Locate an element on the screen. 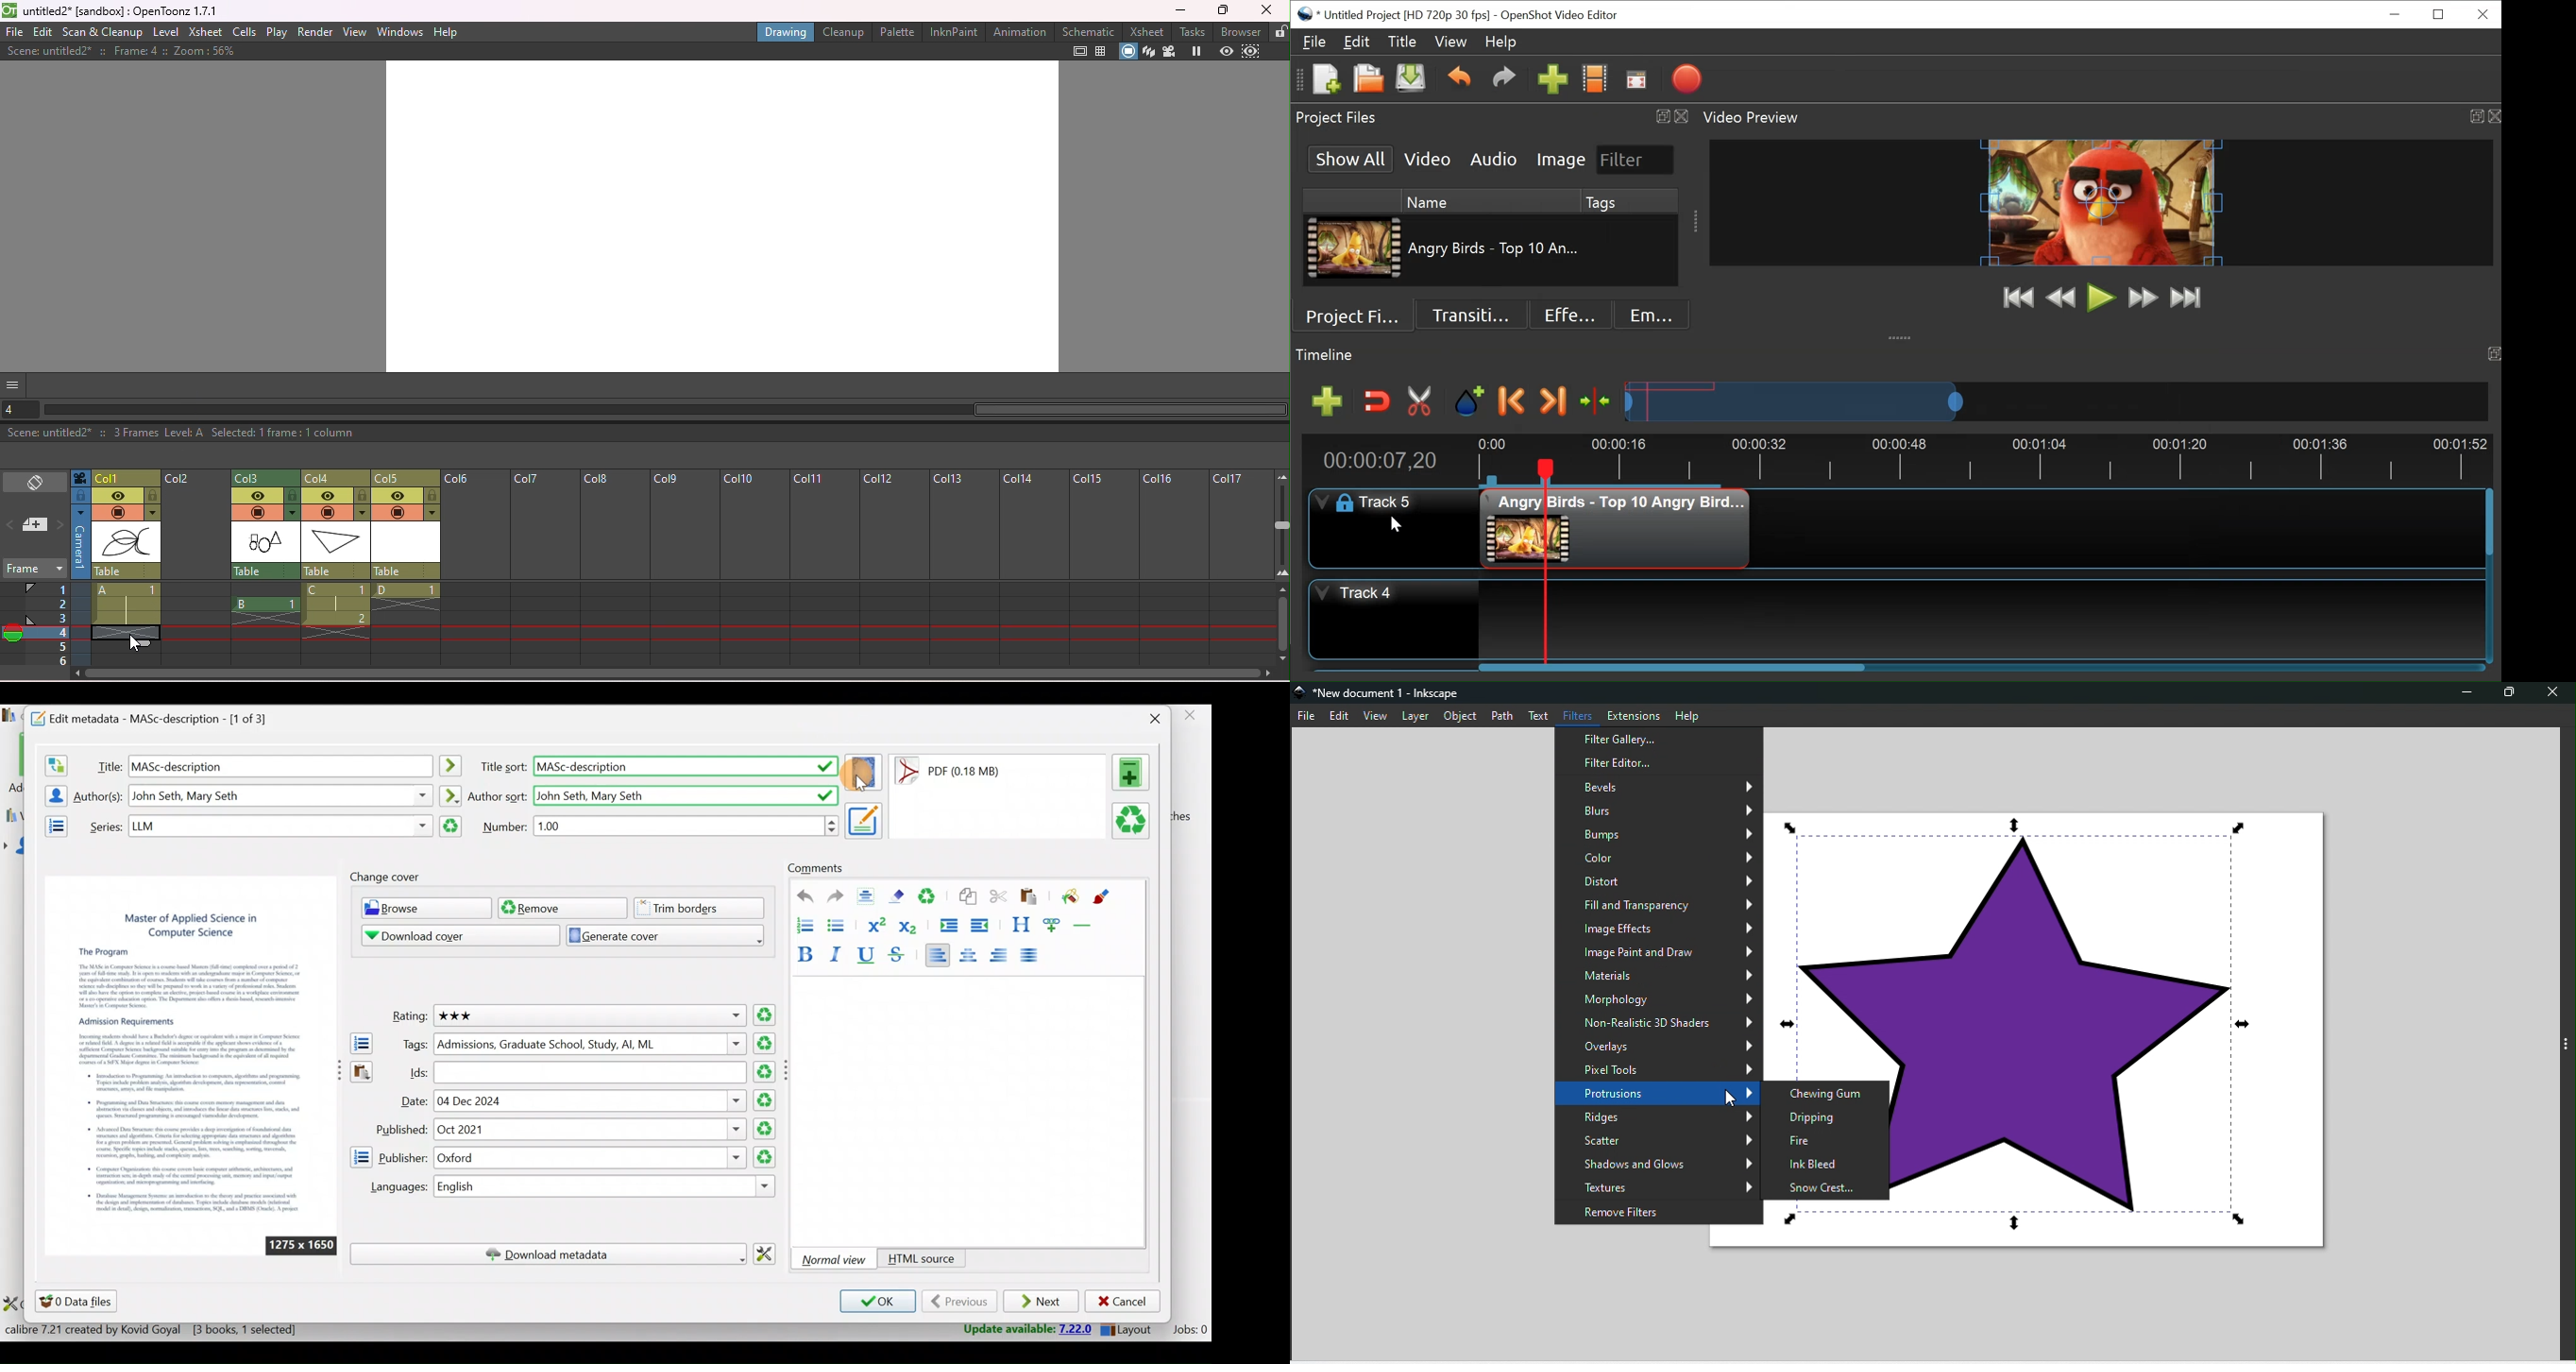  sideBar toggle is located at coordinates (2566, 1046).